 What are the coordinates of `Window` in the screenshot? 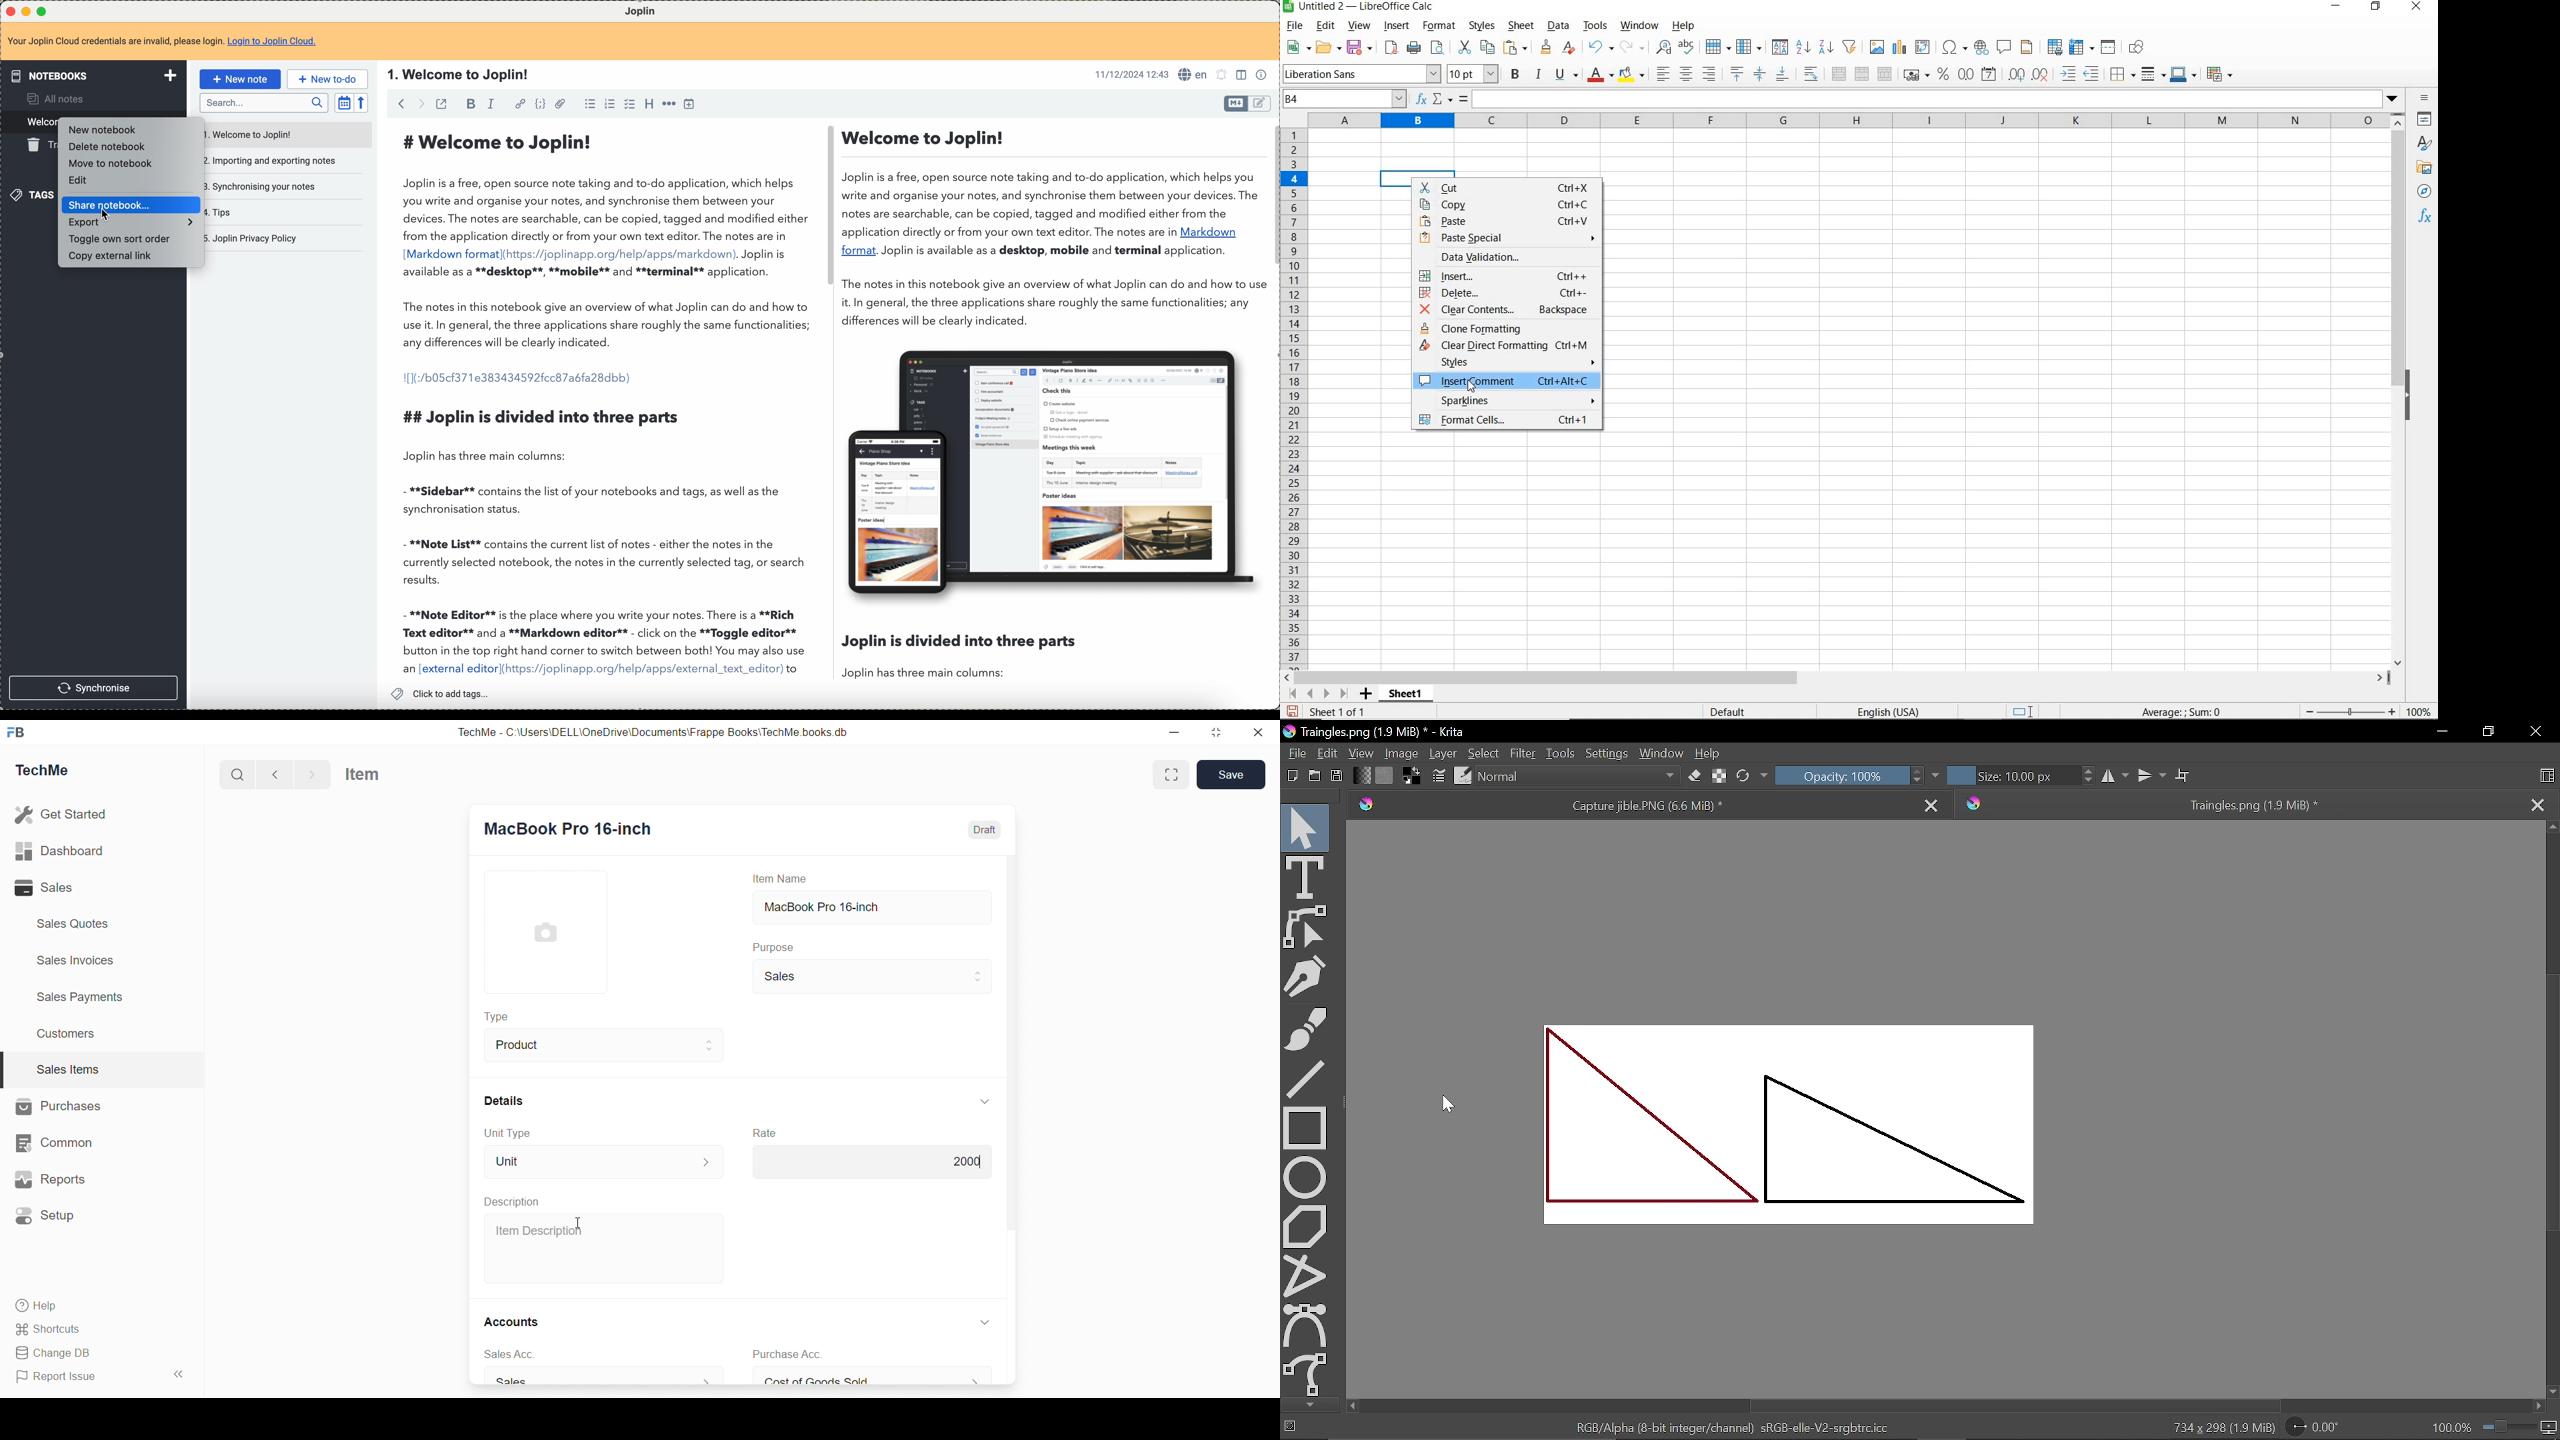 It's located at (1660, 753).